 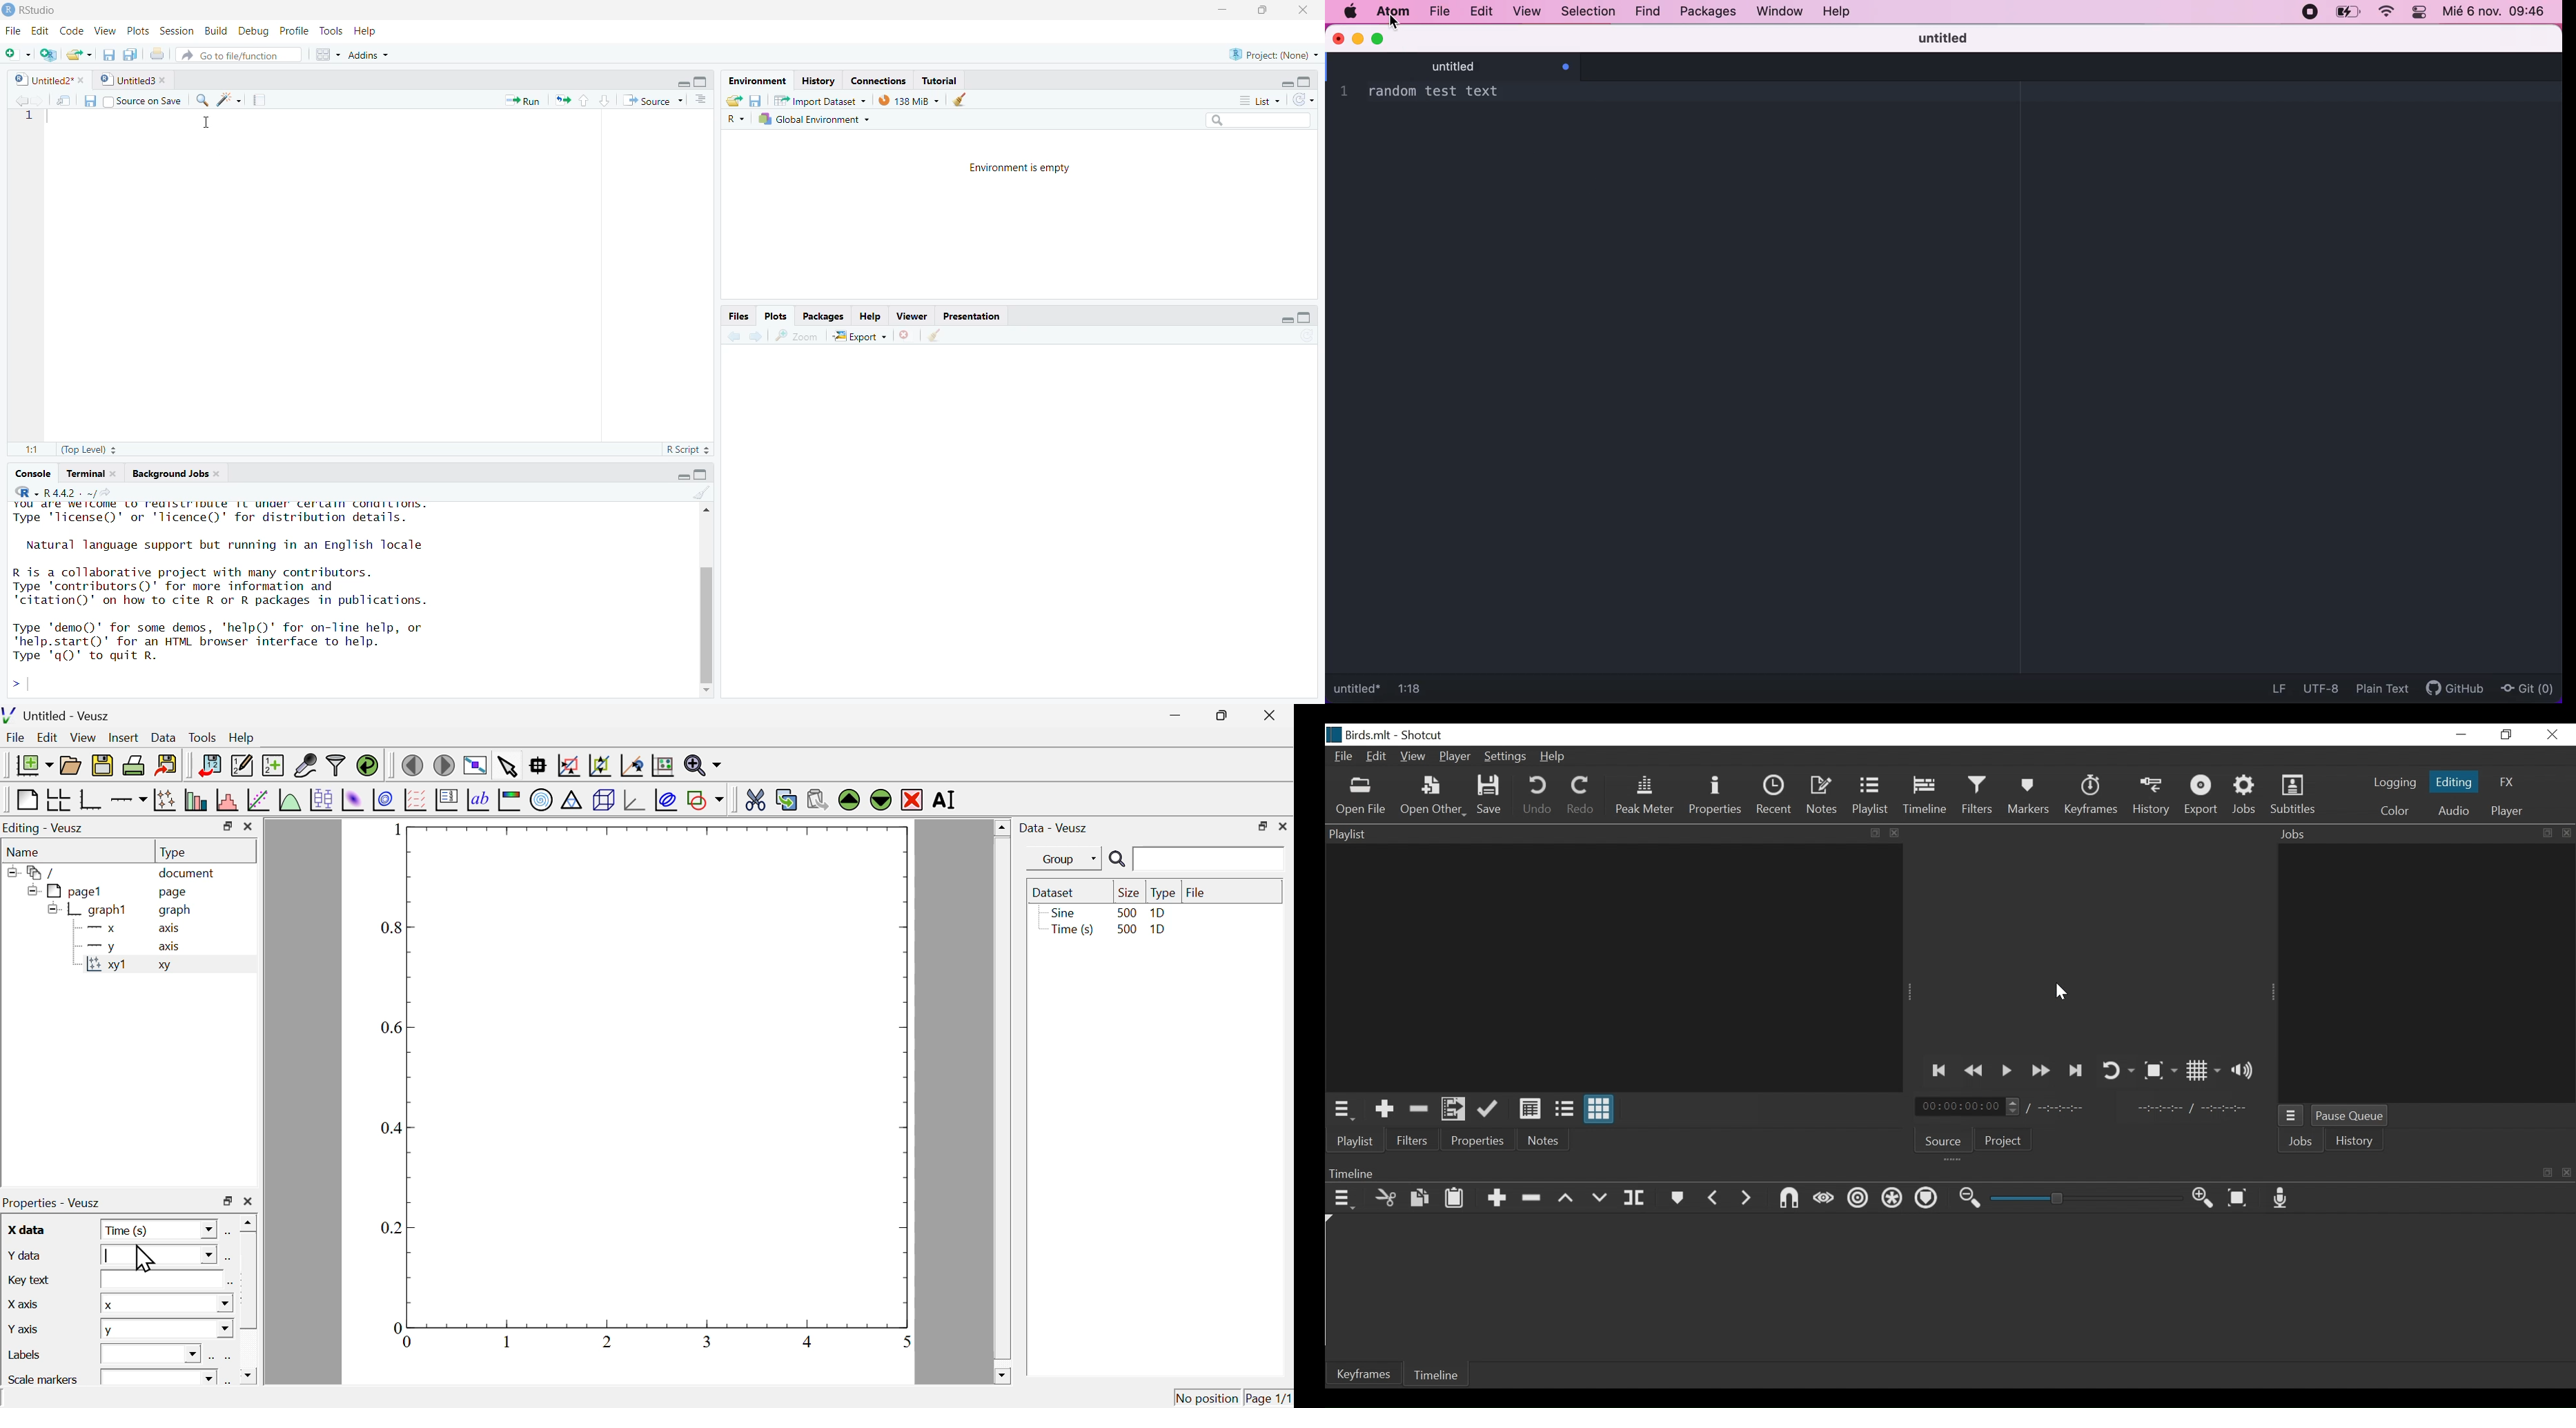 I want to click on Git(0), so click(x=2529, y=689).